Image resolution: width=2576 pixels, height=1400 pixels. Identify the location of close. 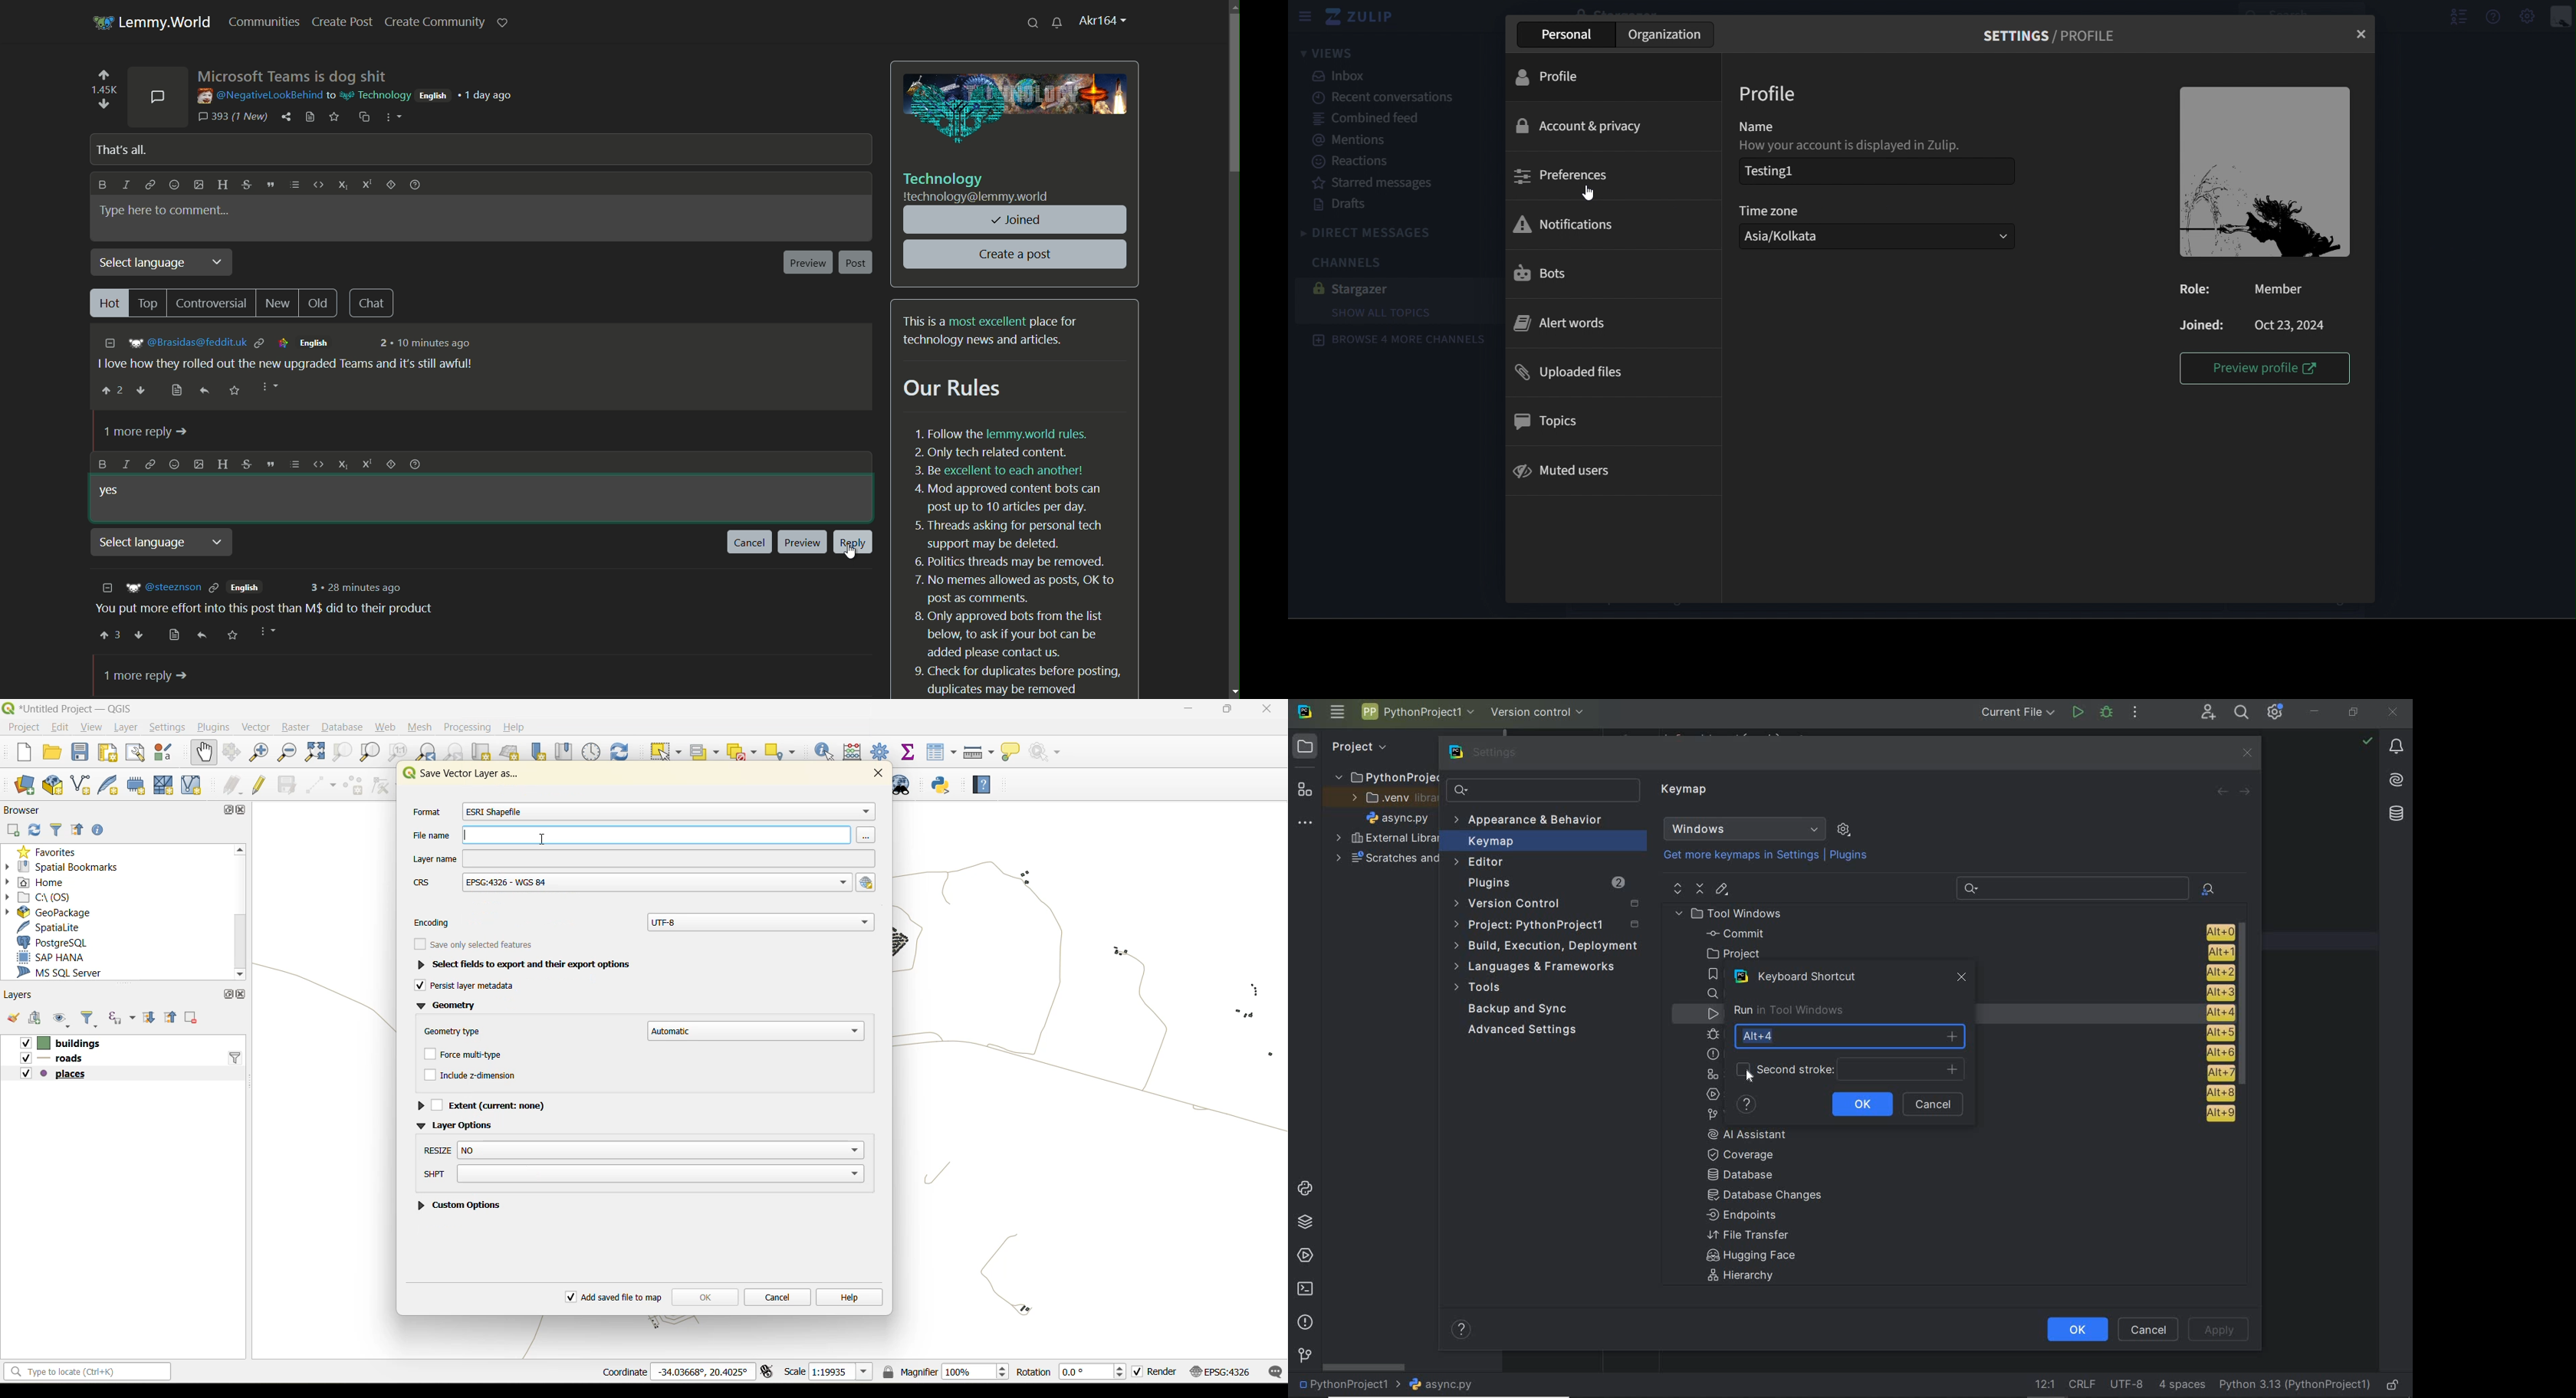
(1963, 980).